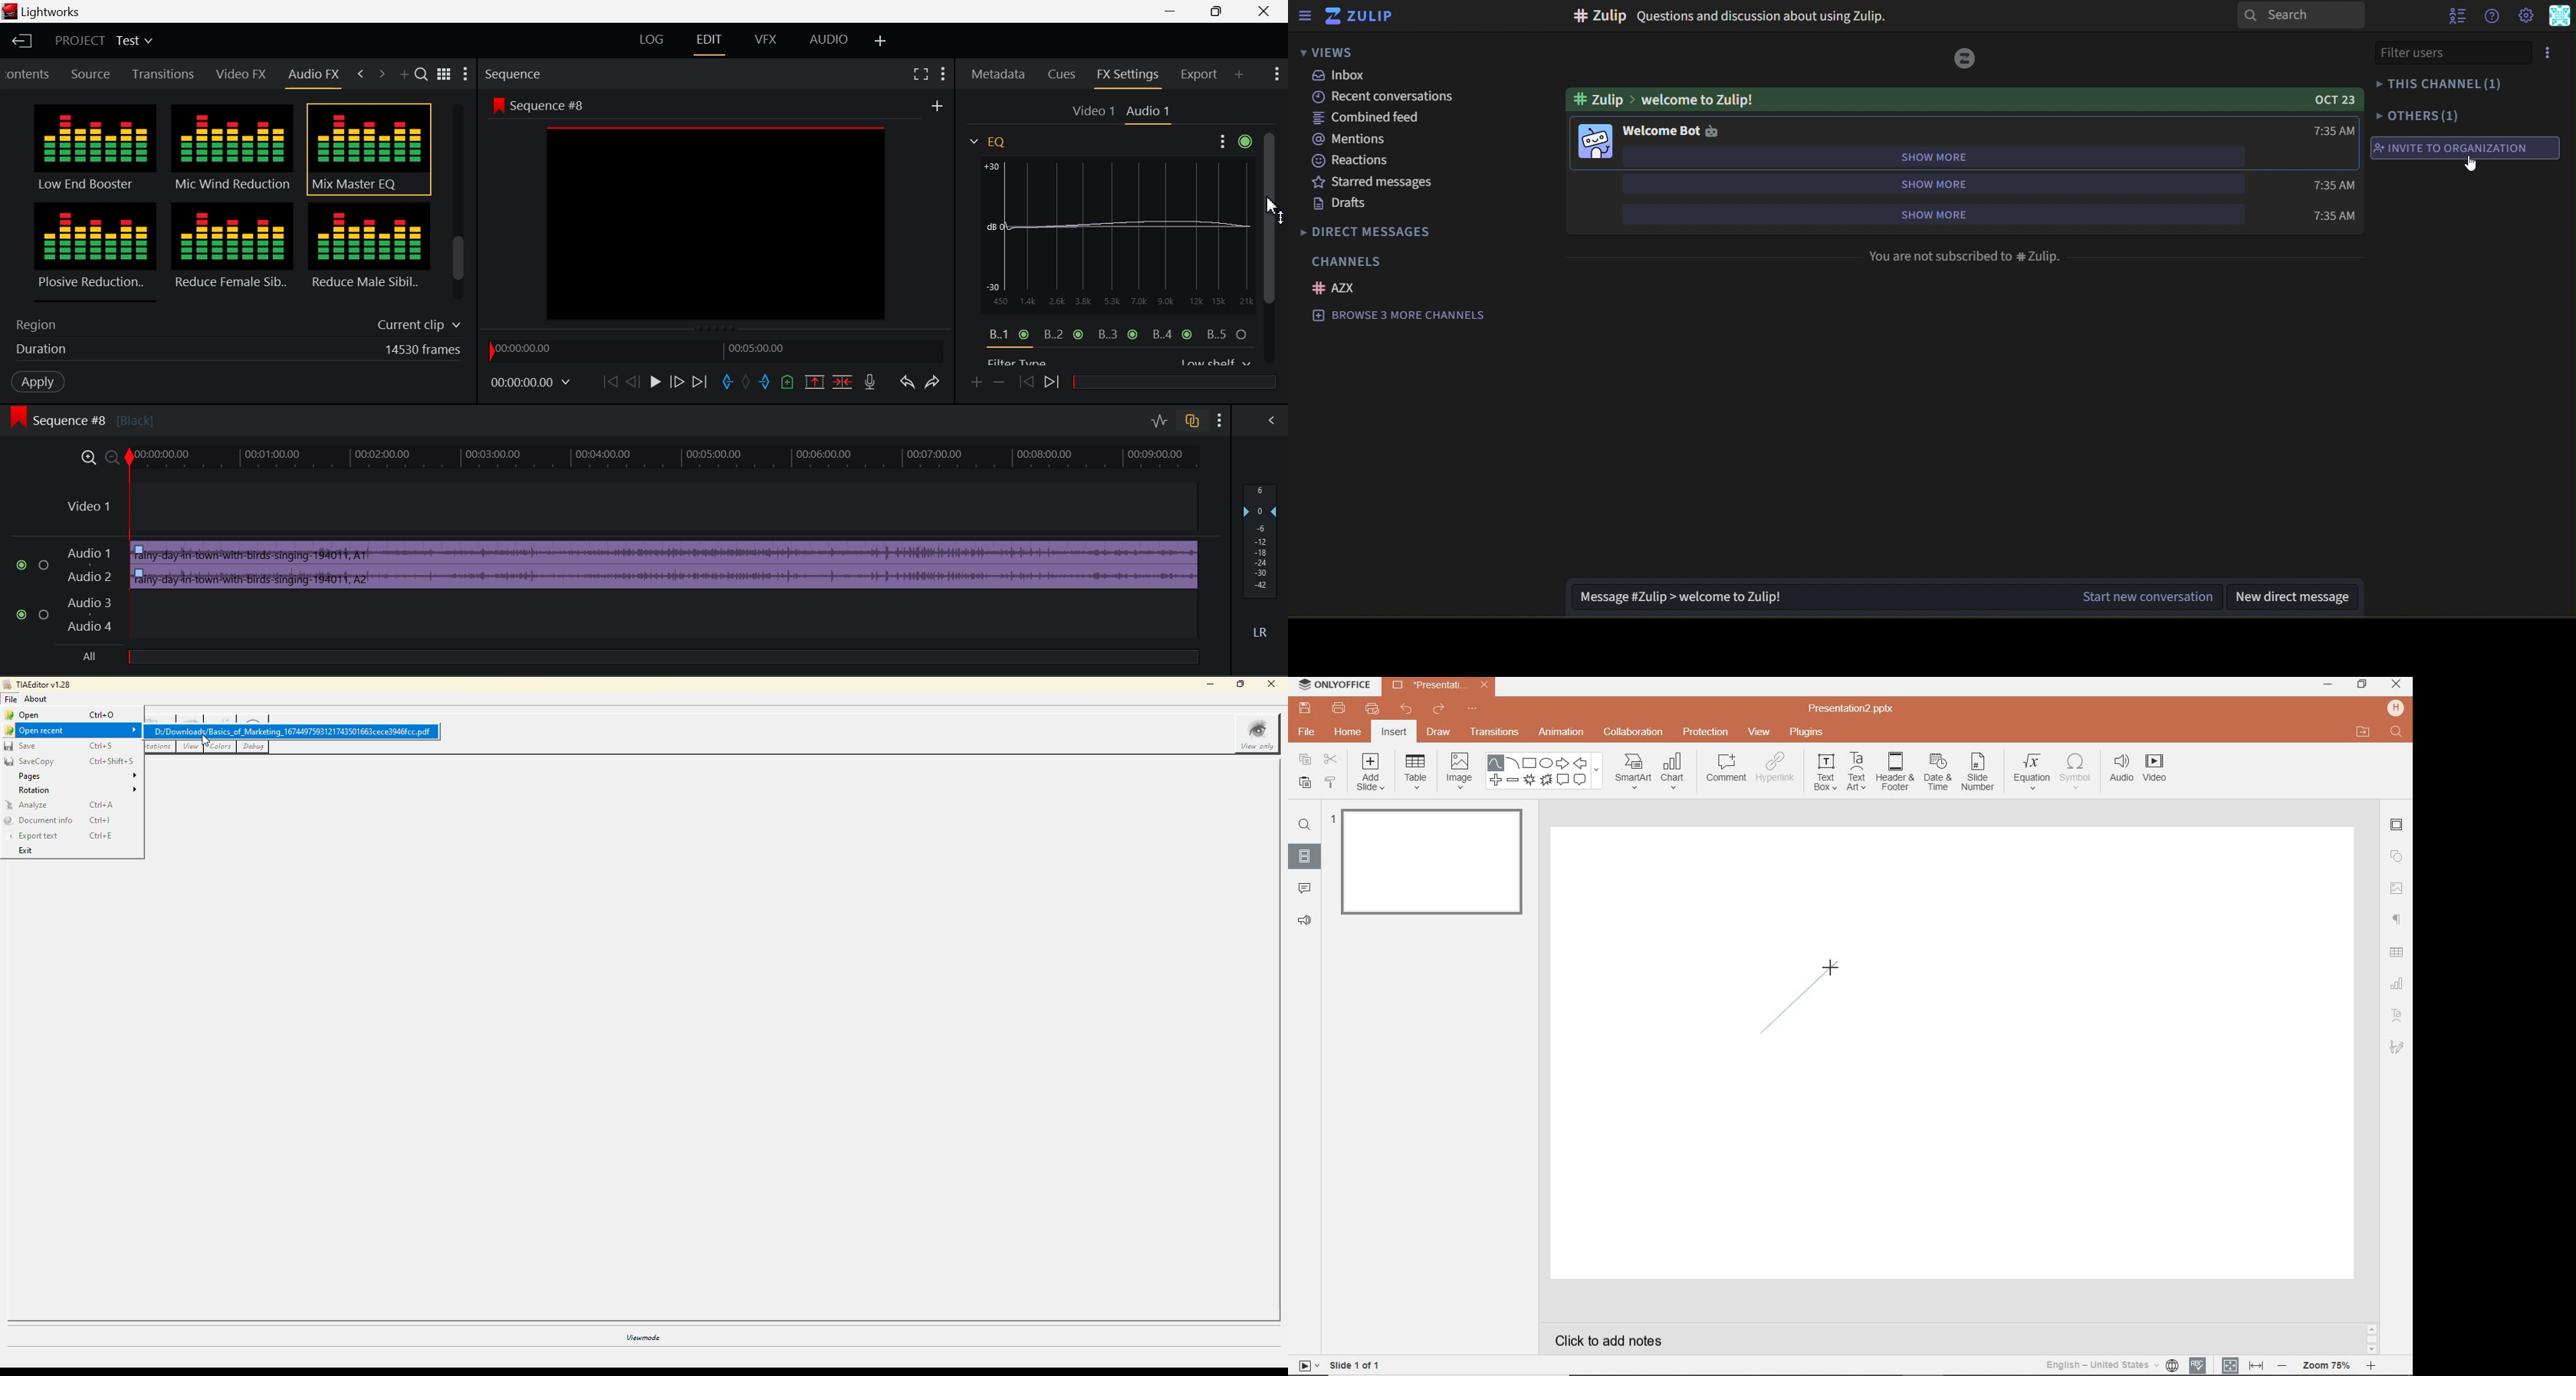  I want to click on SMART ART, so click(1632, 773).